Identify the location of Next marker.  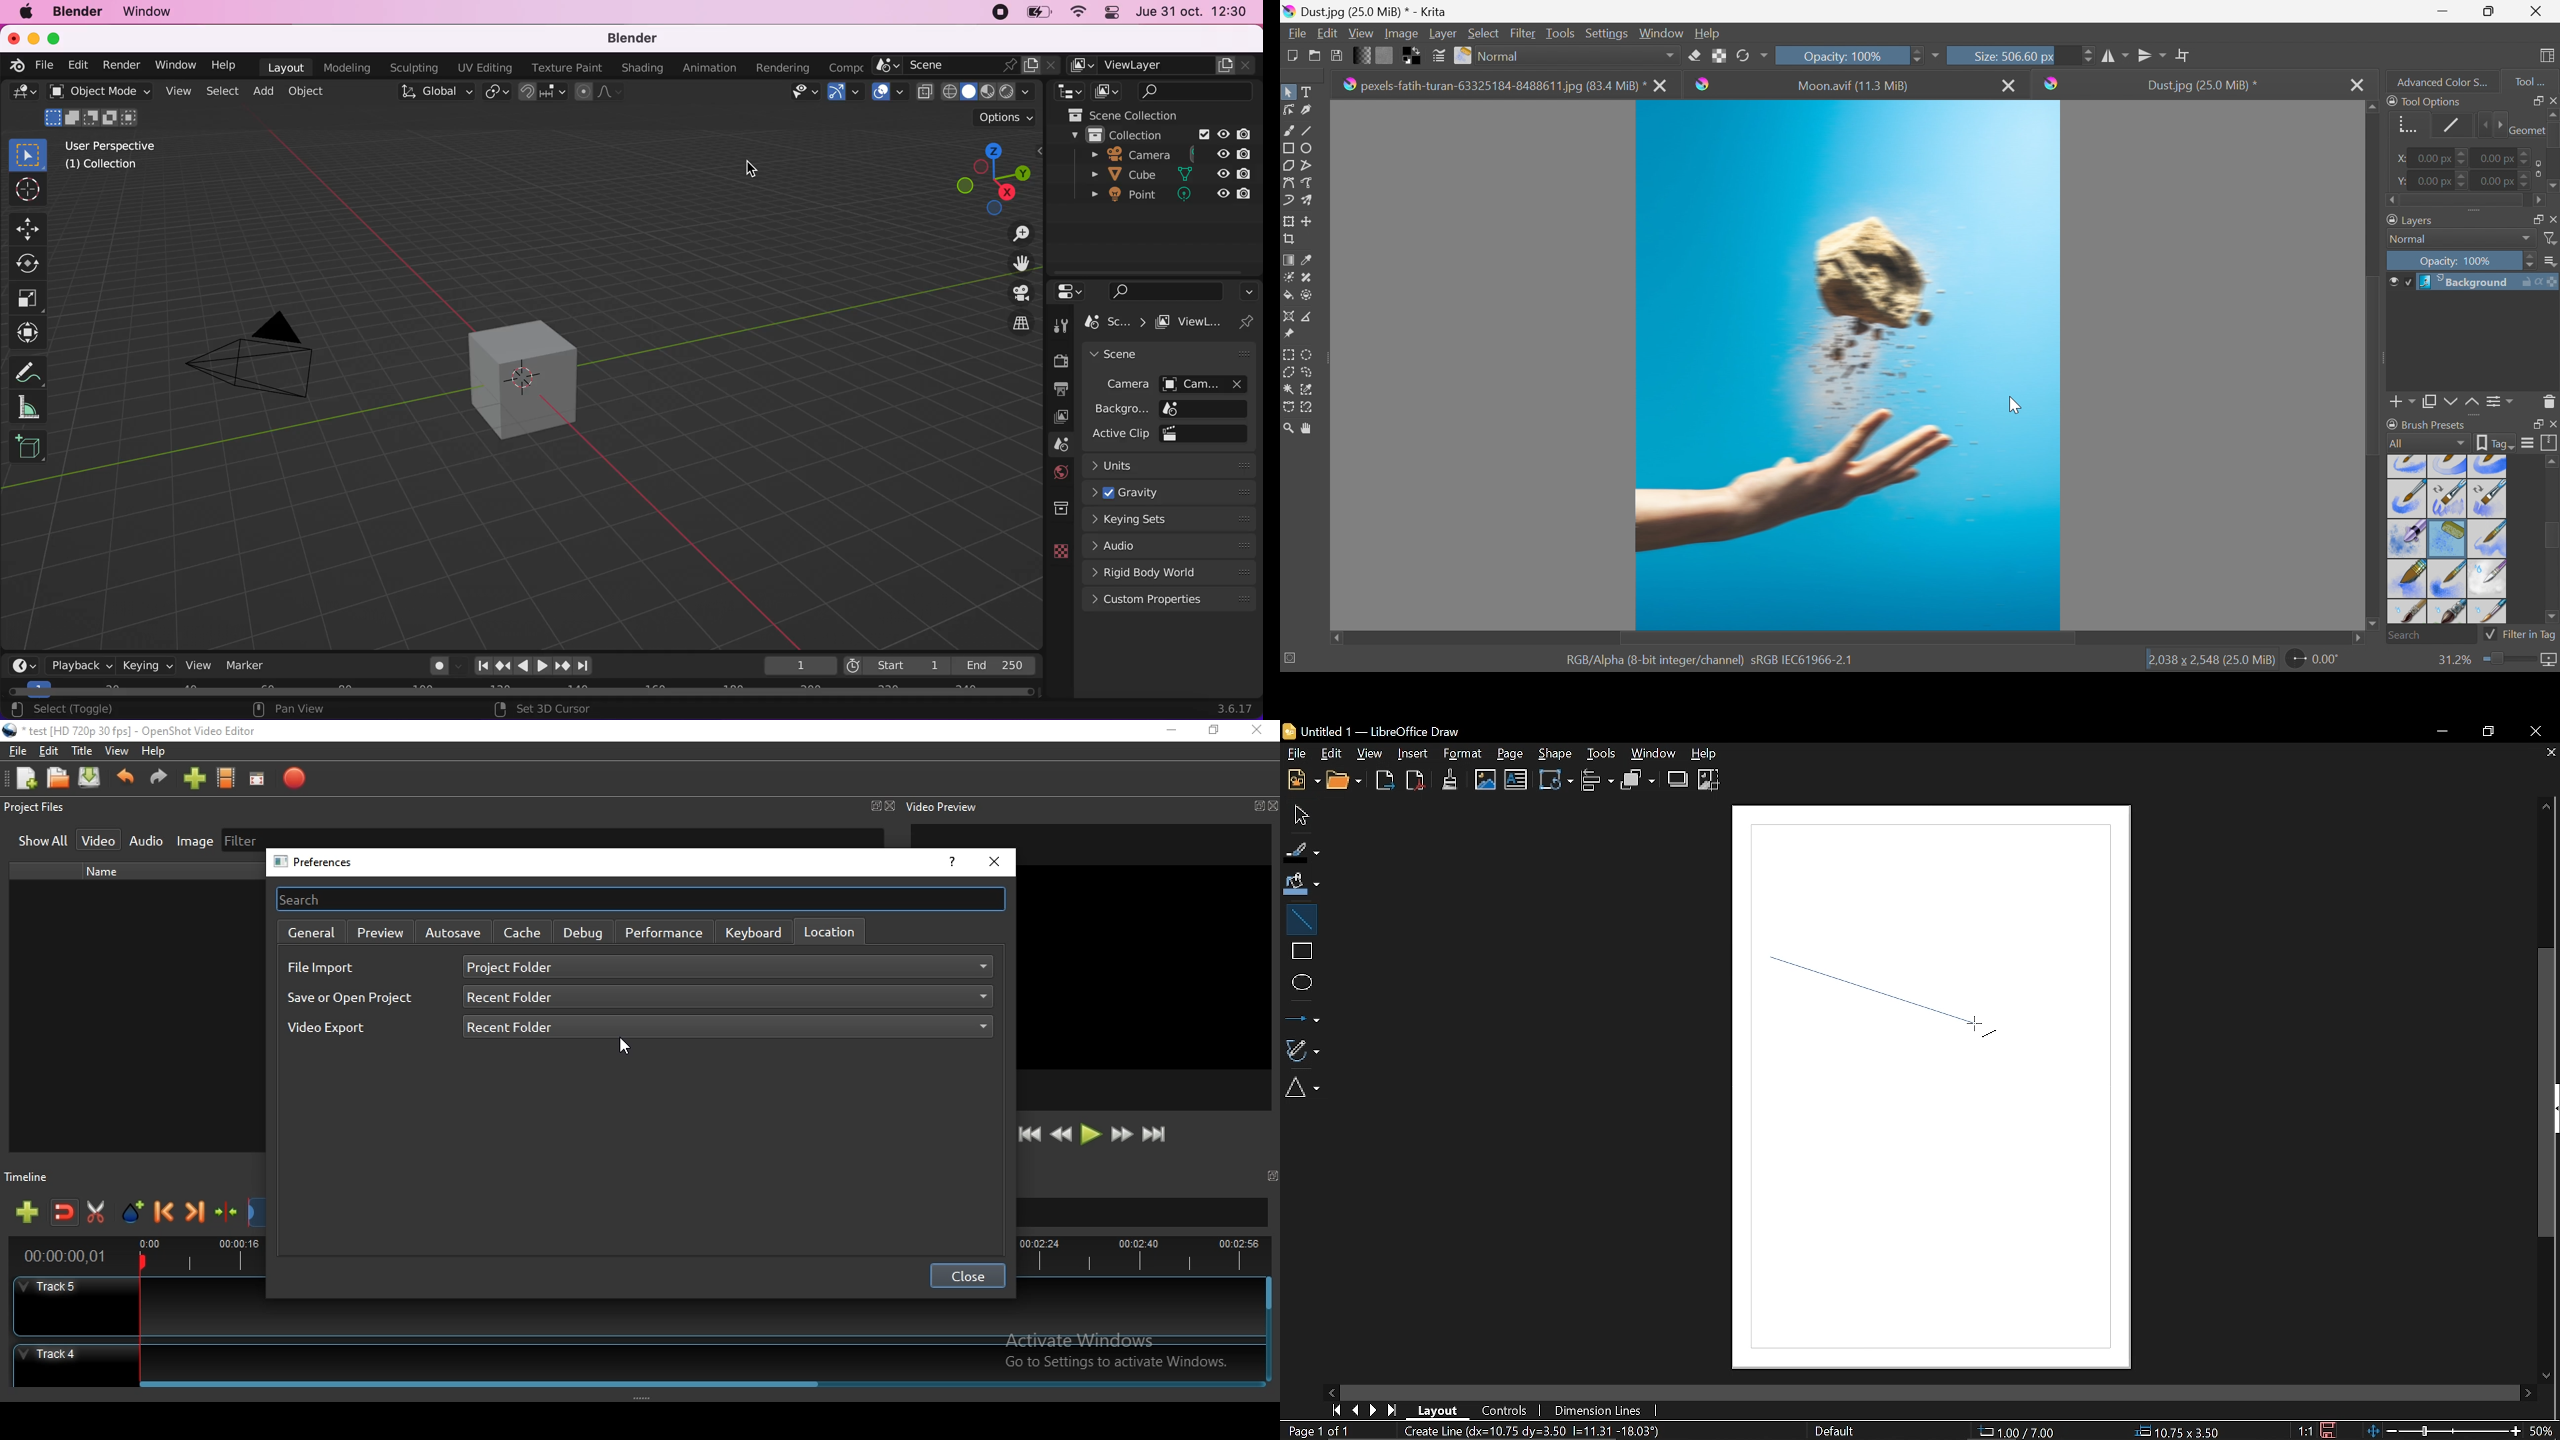
(196, 1215).